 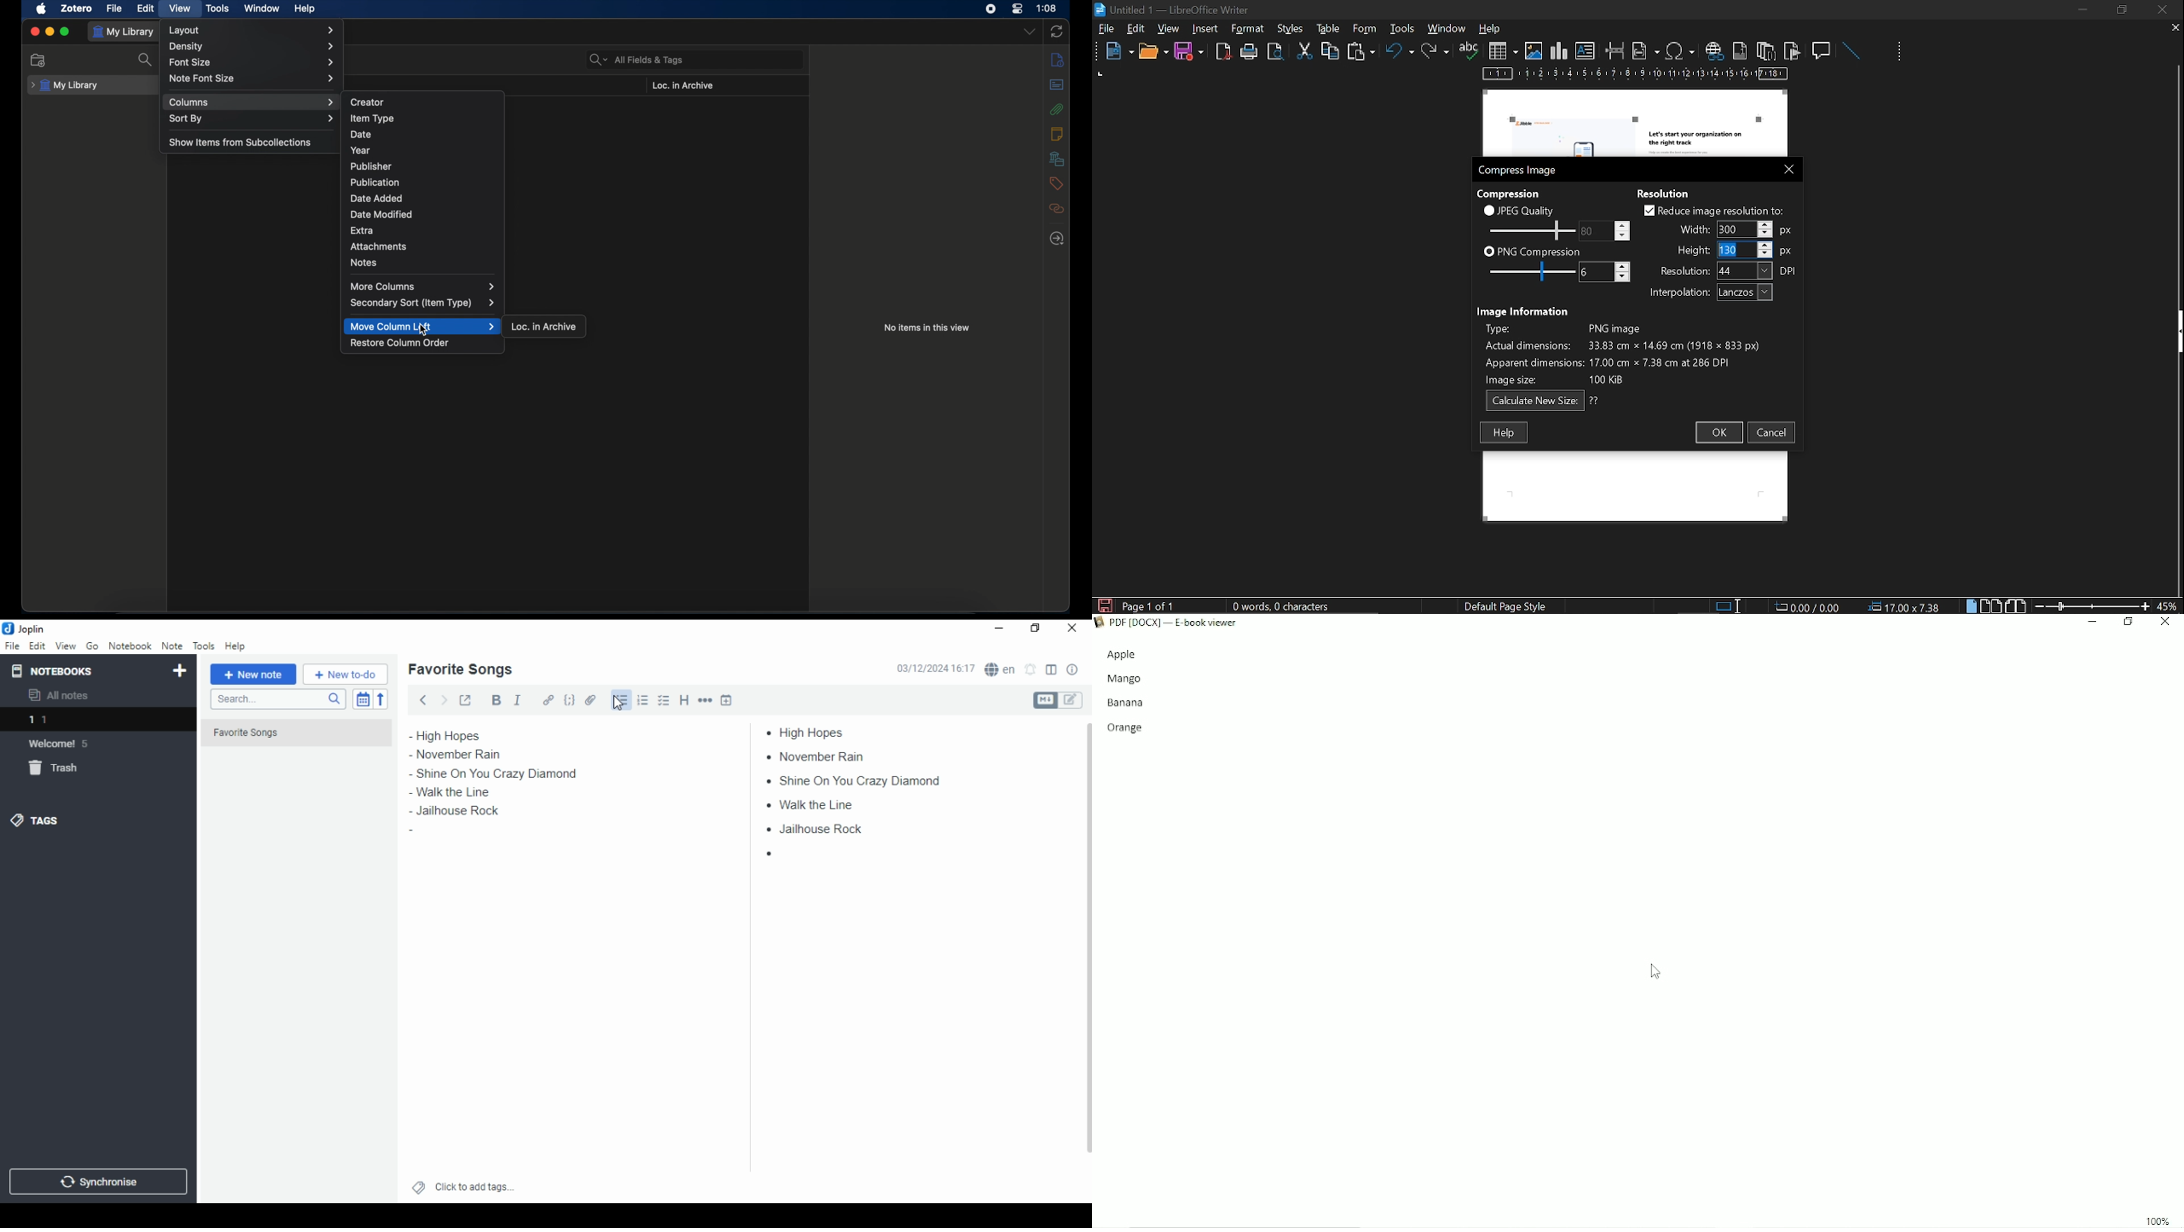 I want to click on jpeg quality, so click(x=1520, y=210).